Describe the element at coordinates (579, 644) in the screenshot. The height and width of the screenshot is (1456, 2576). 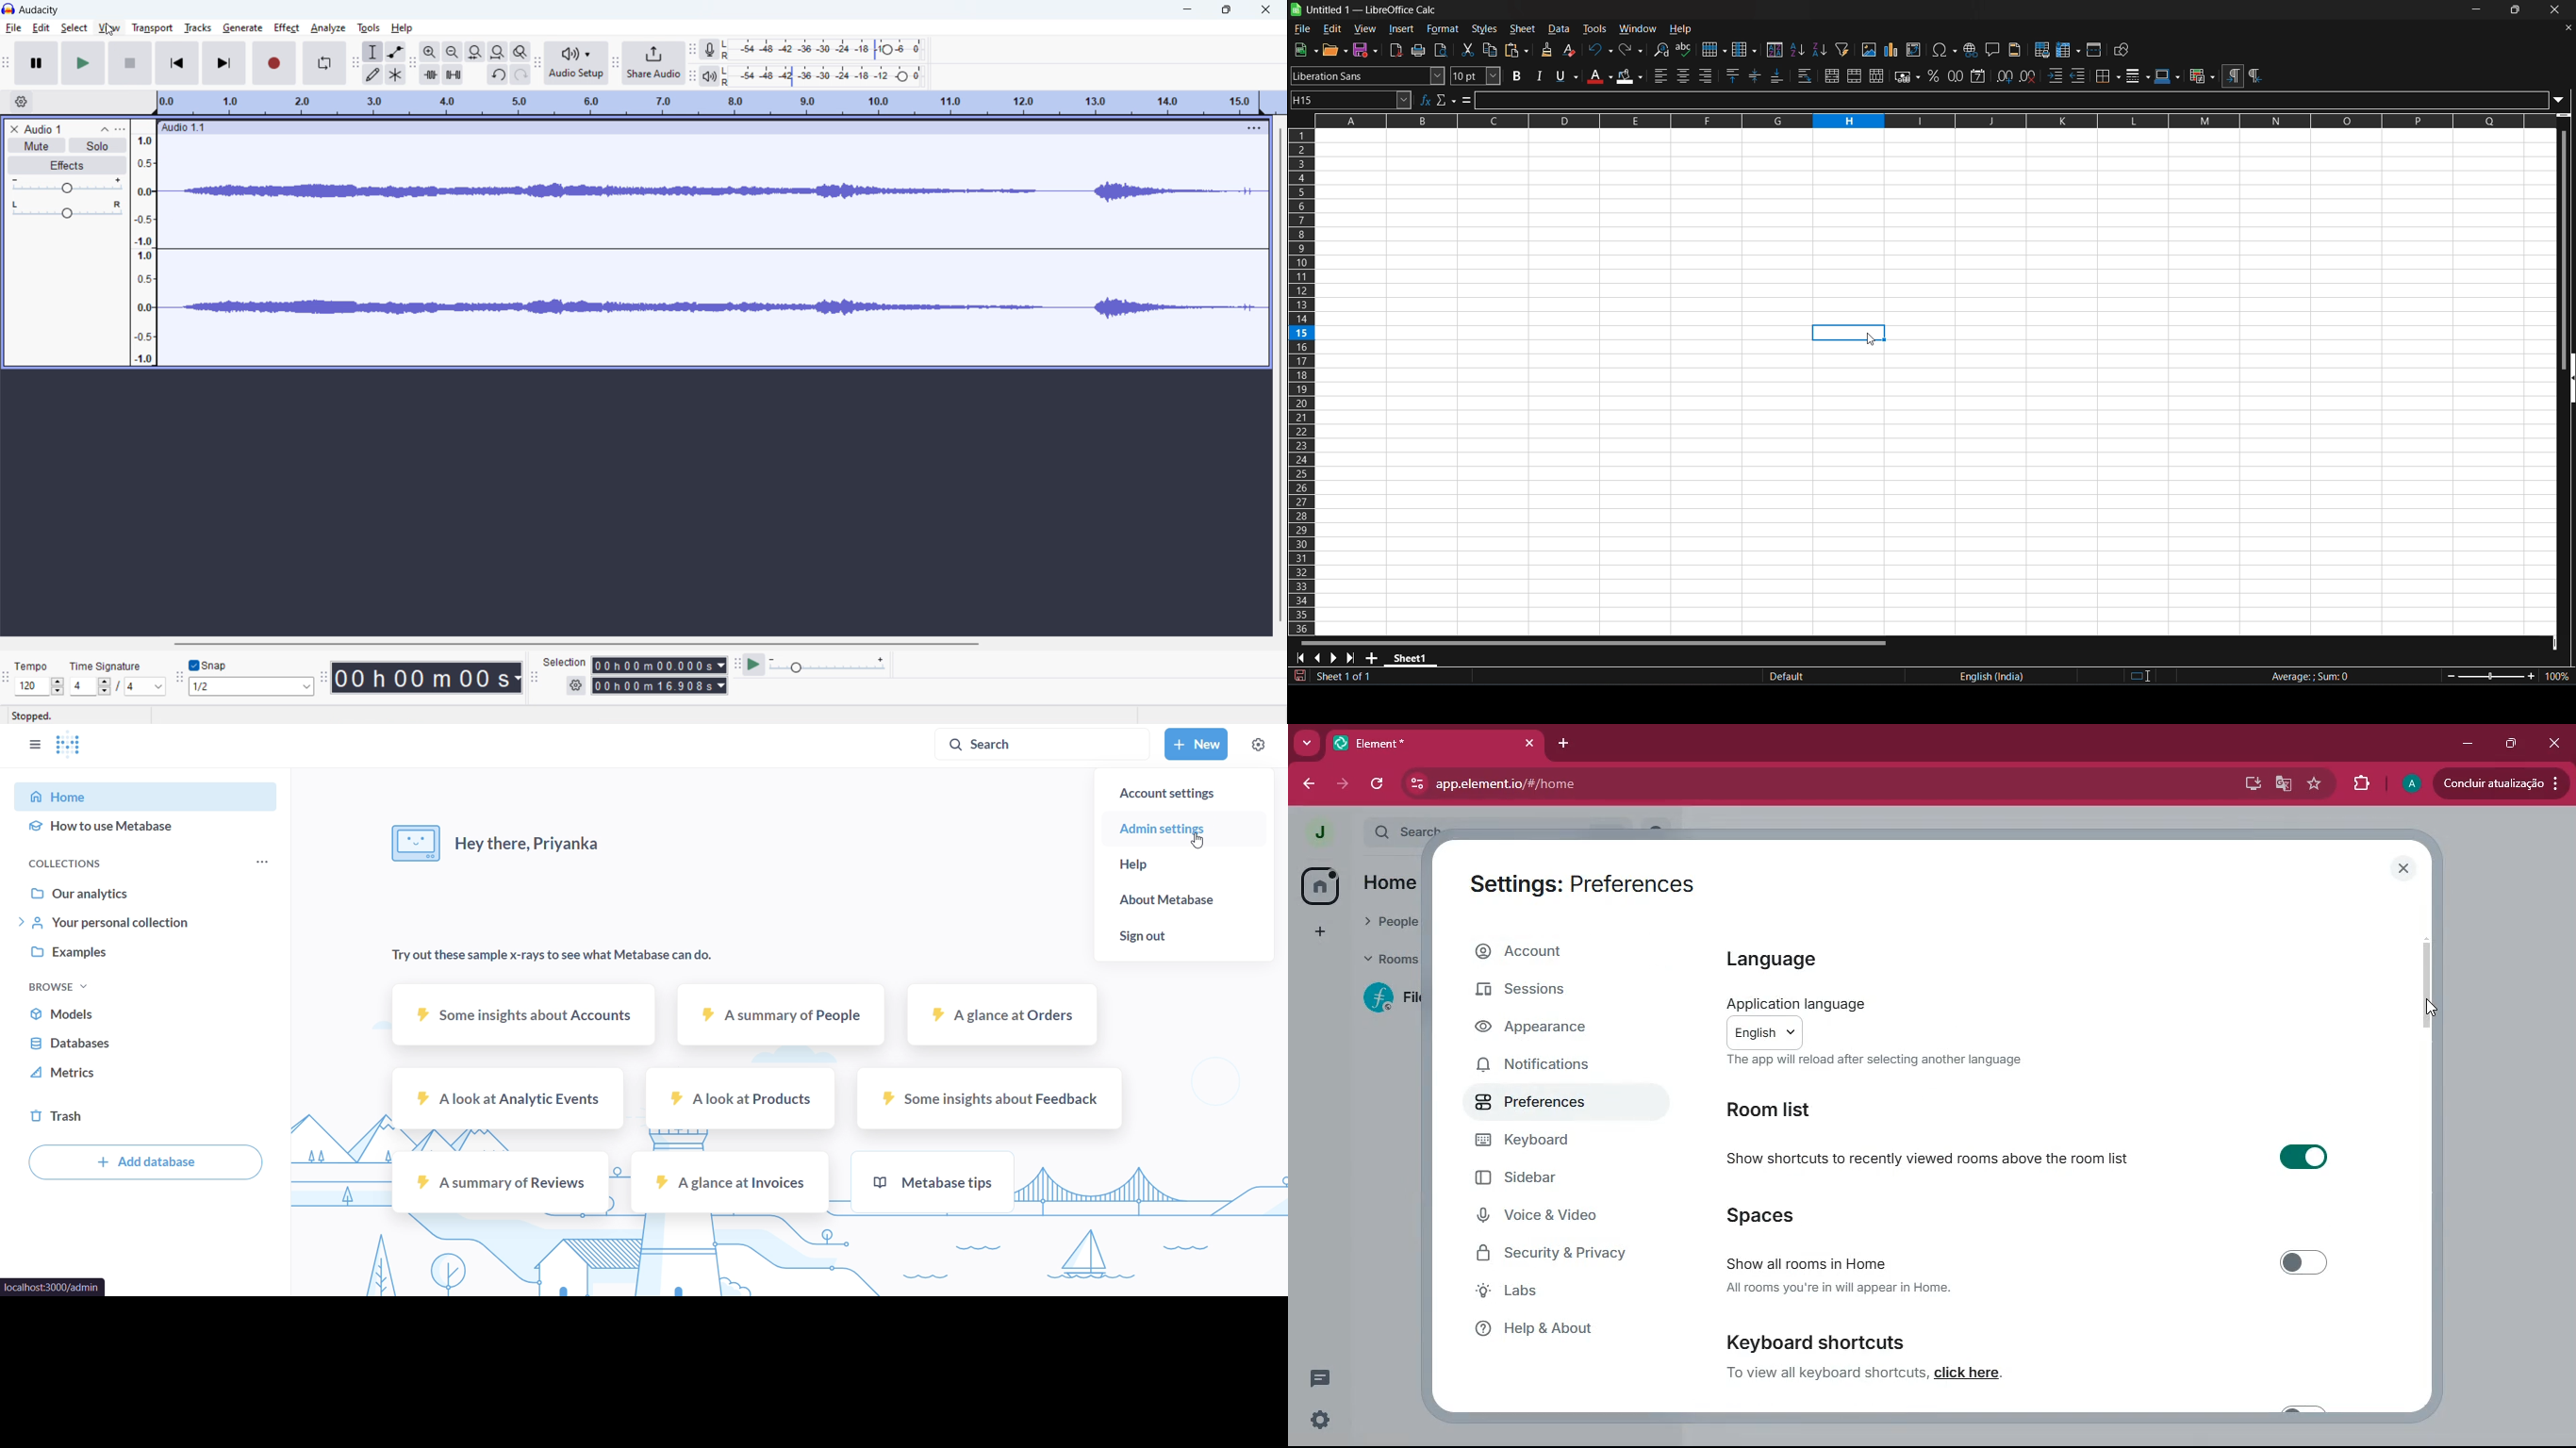
I see `horizontal scrollbar` at that location.